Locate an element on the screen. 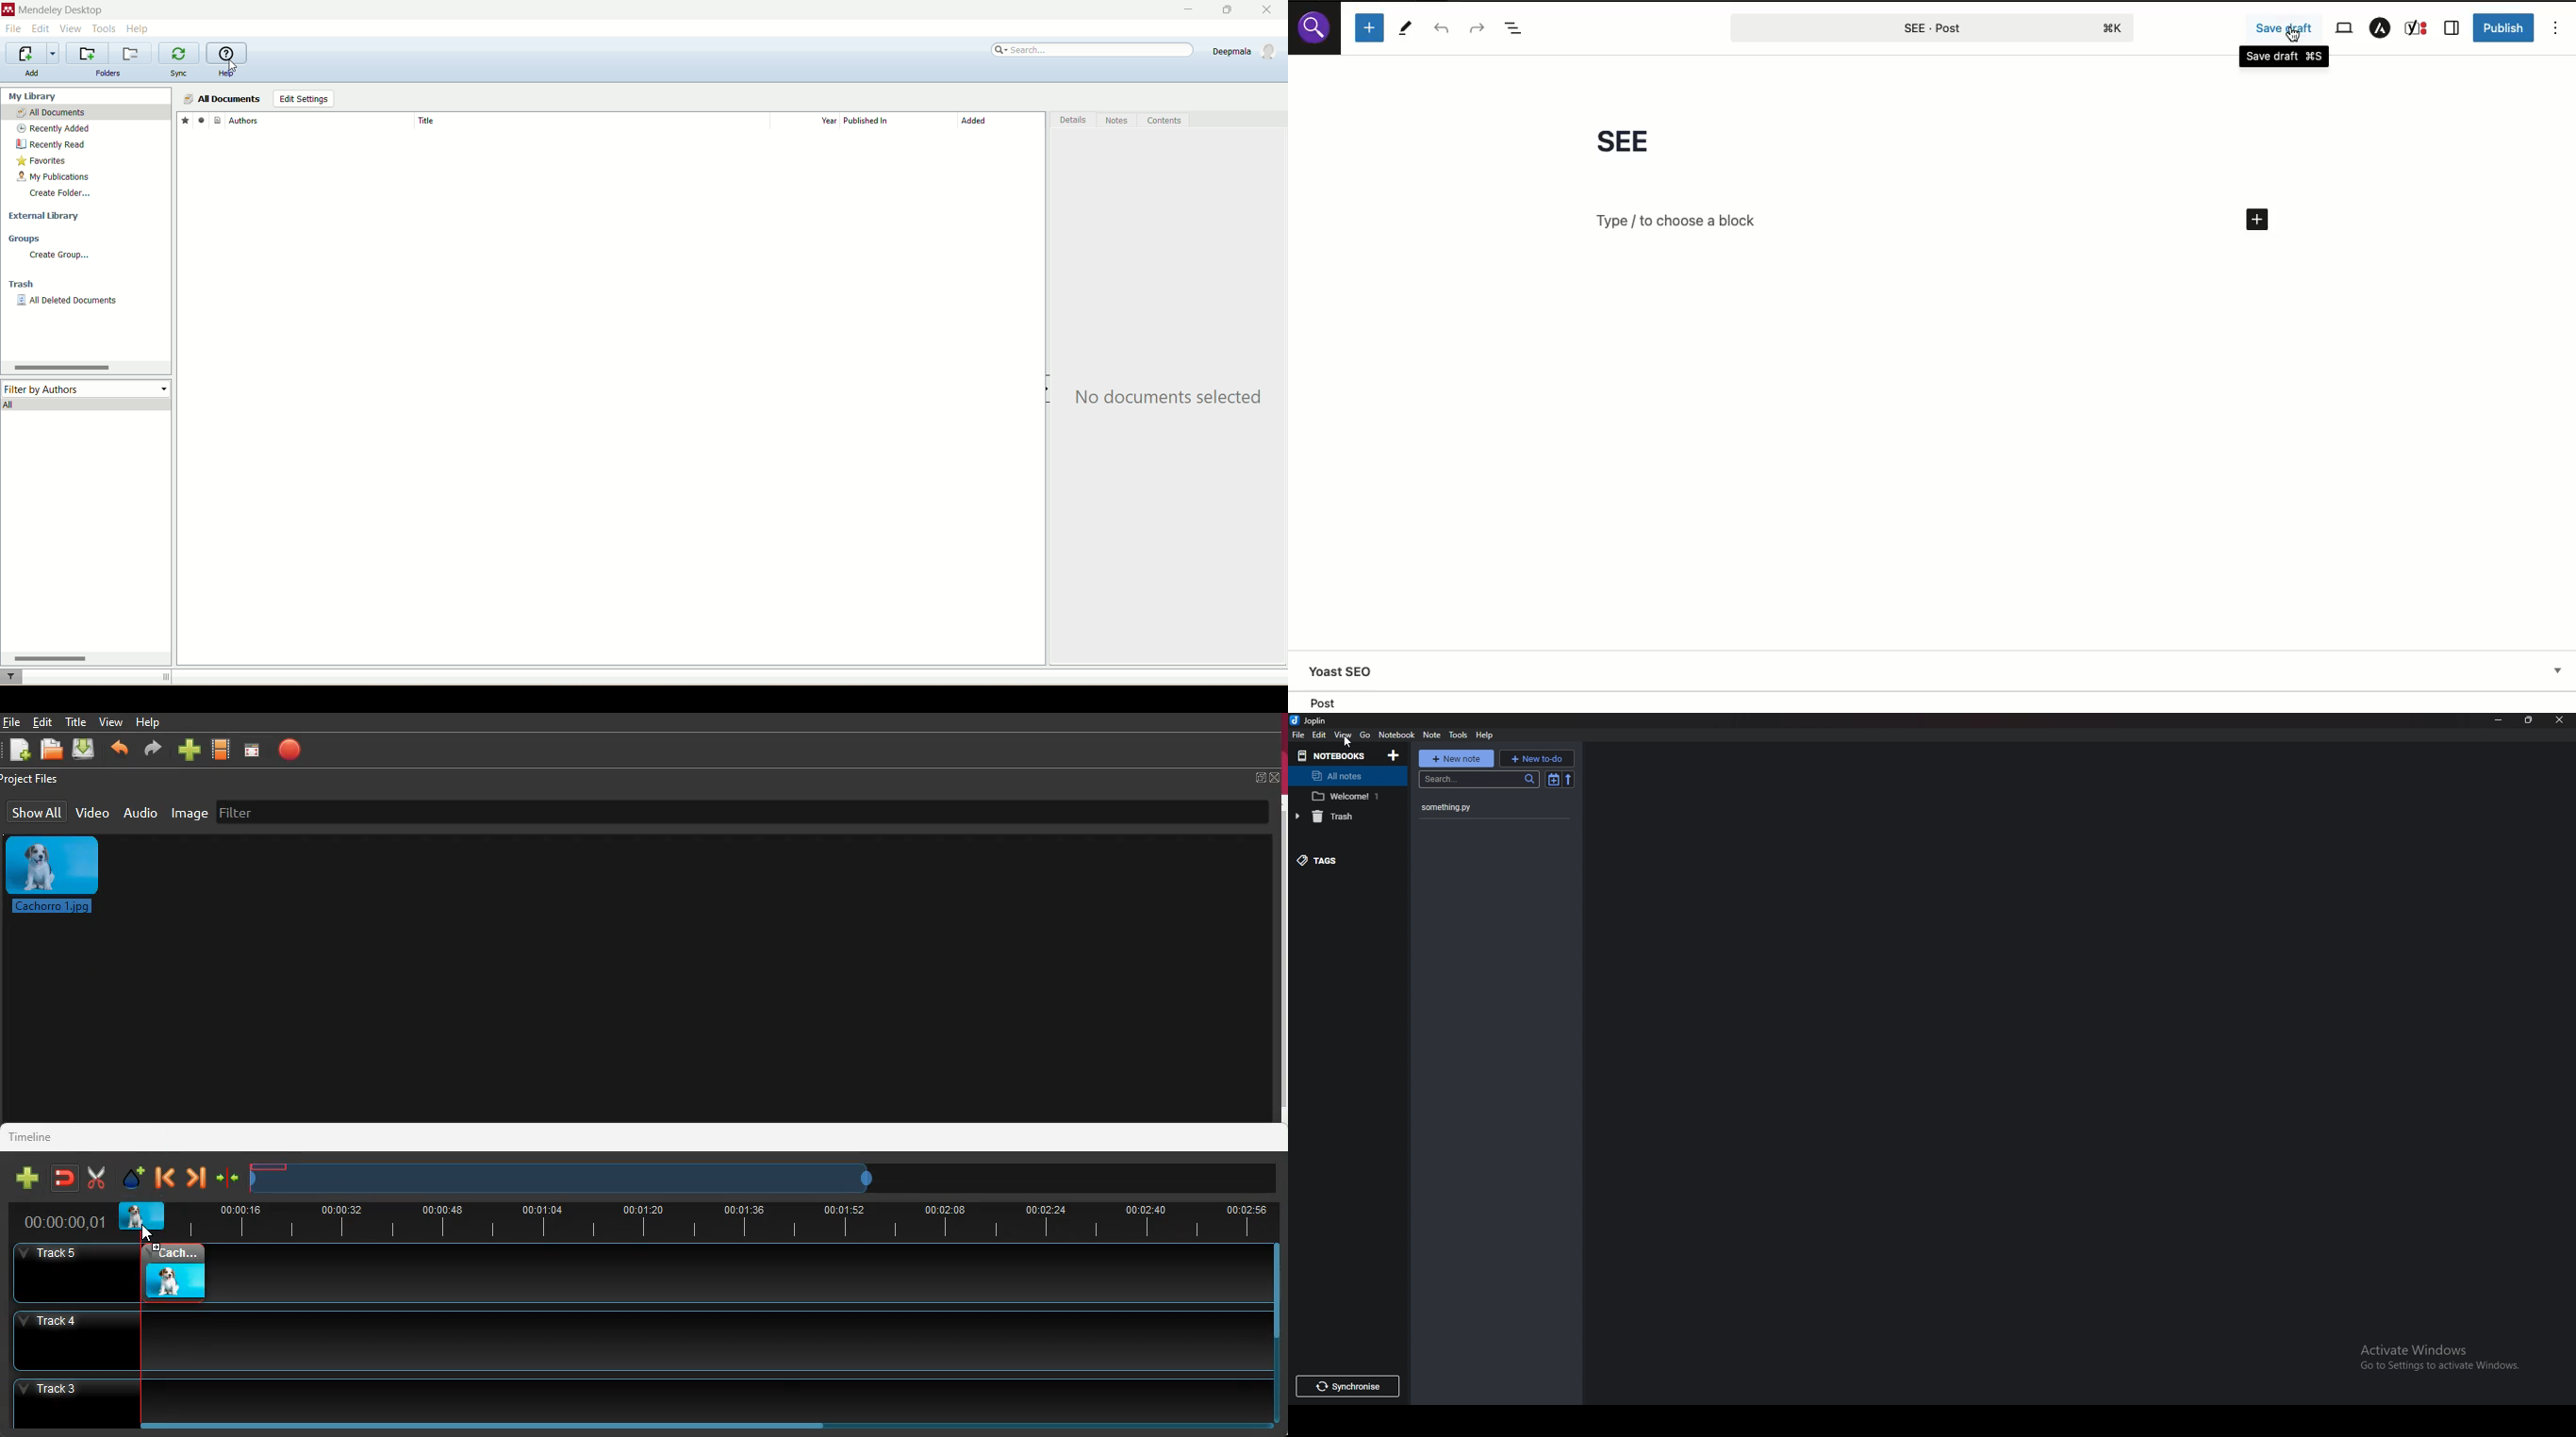  create a new folder is located at coordinates (86, 53).